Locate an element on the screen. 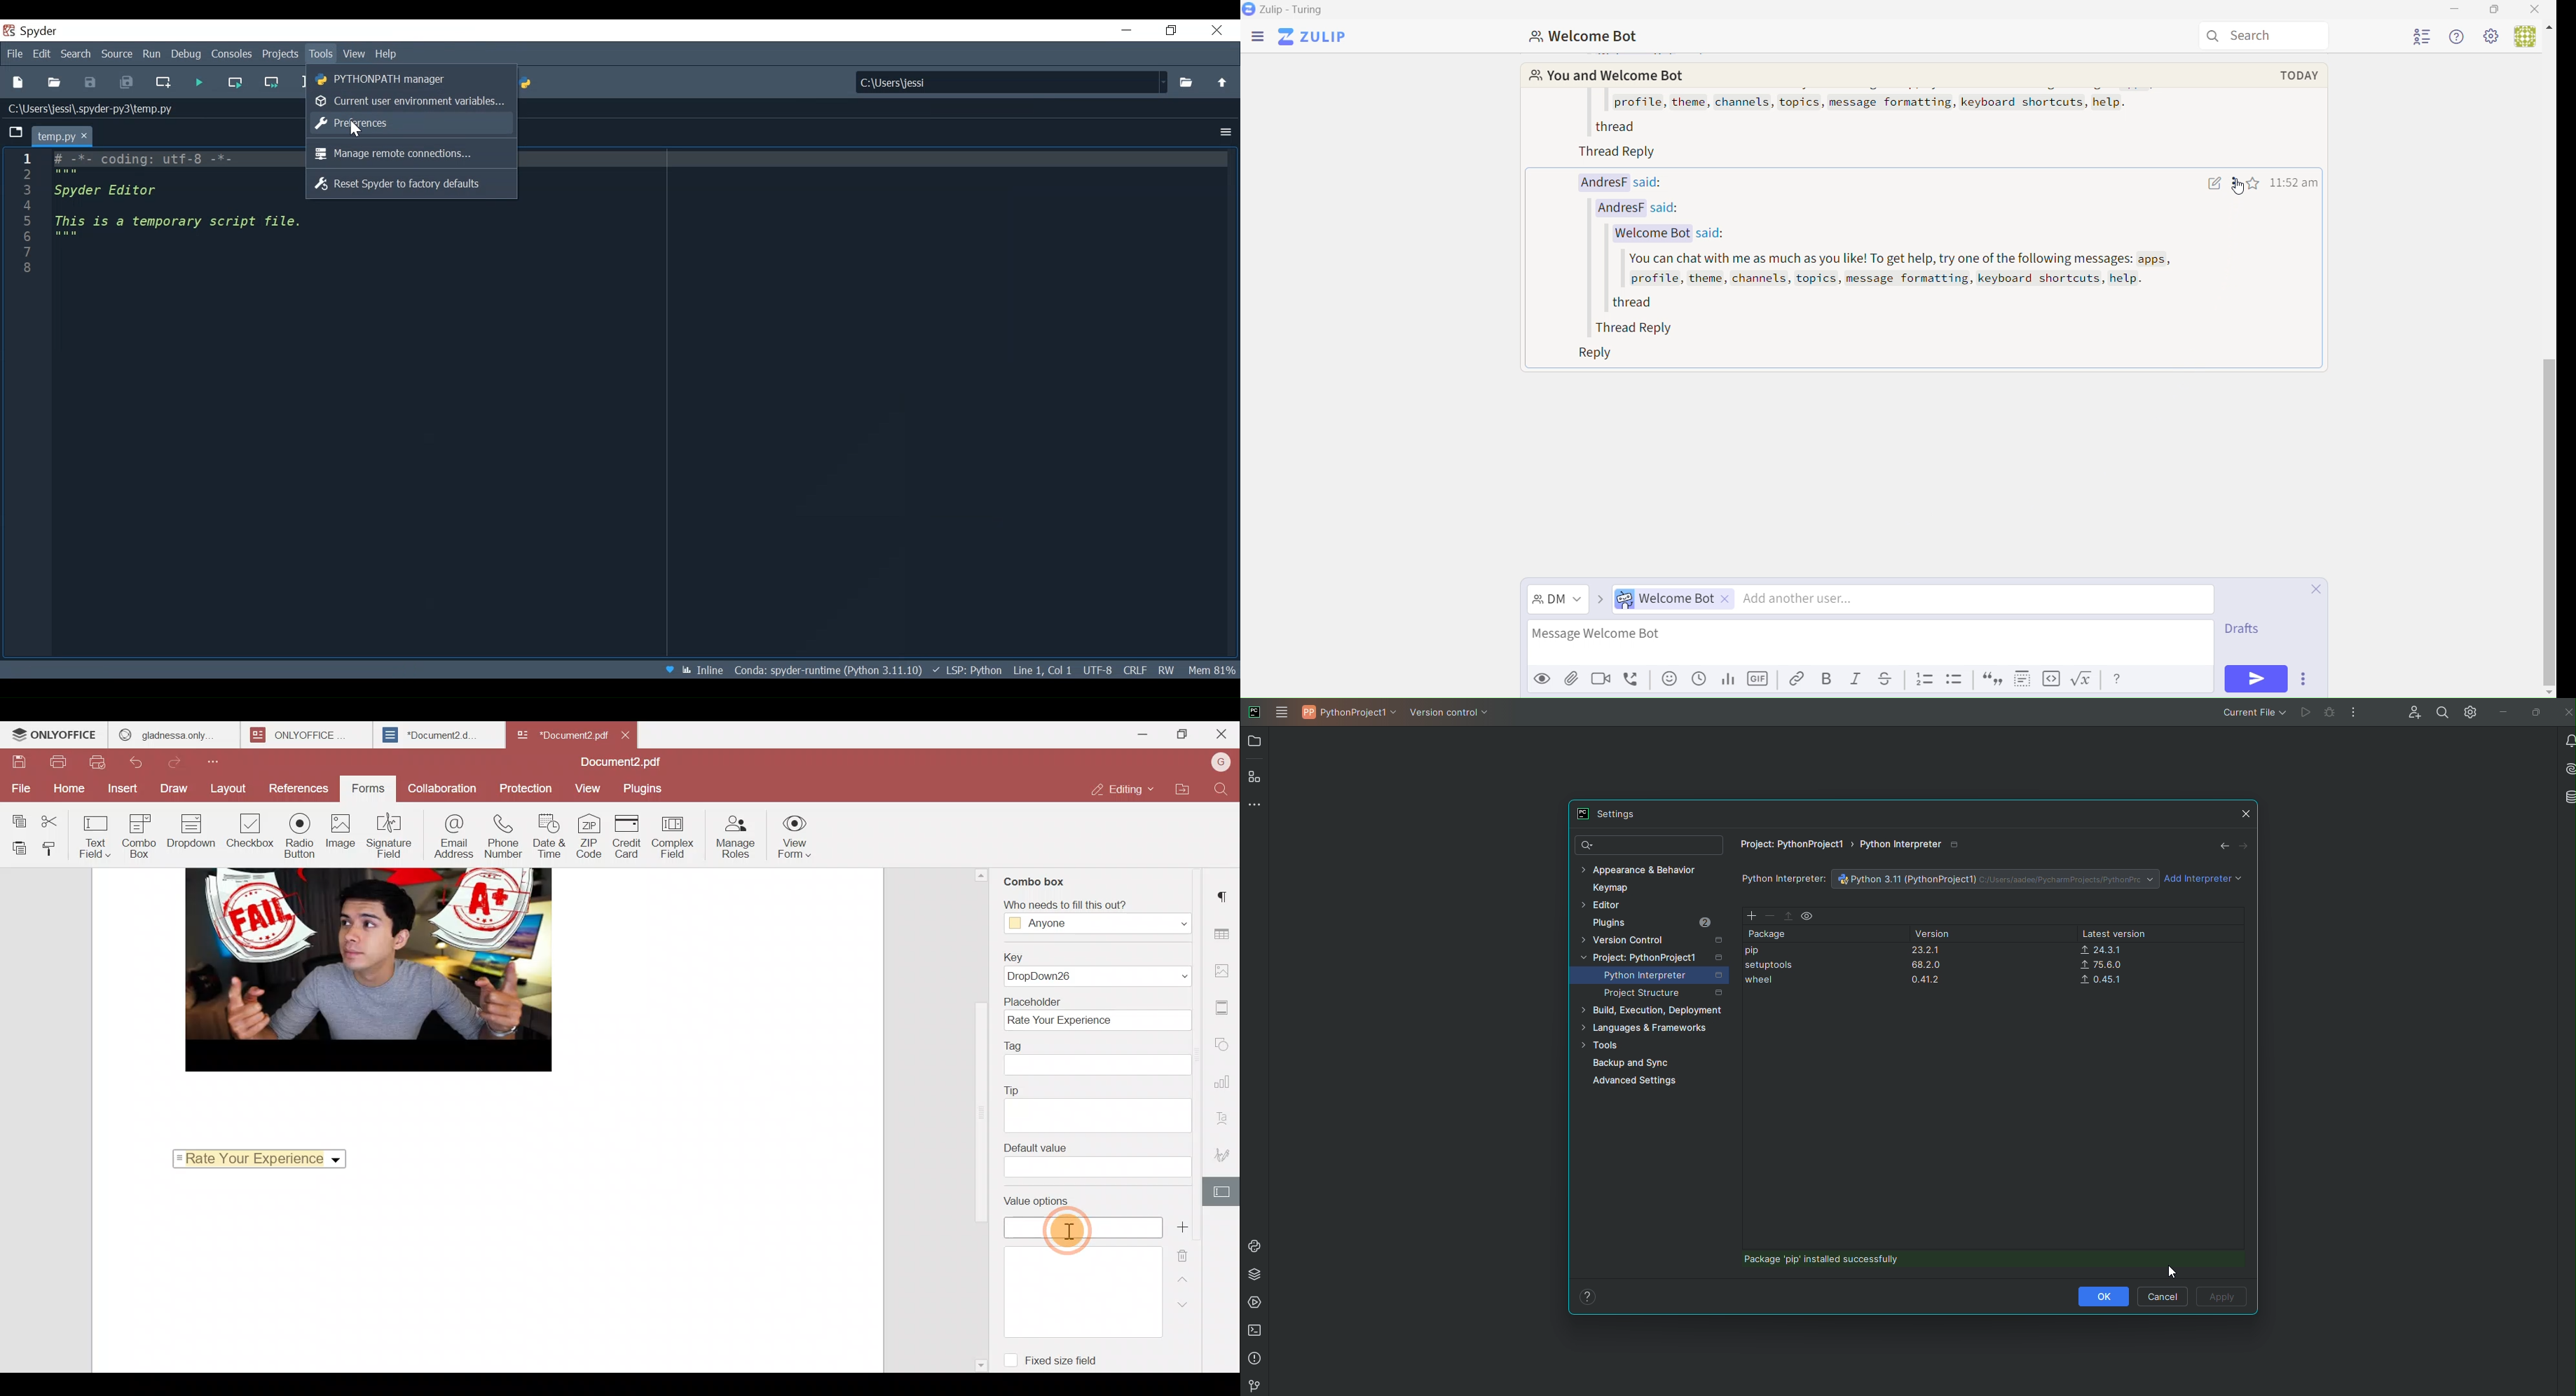 The height and width of the screenshot is (1400, 2576). File name is located at coordinates (1993, 878).